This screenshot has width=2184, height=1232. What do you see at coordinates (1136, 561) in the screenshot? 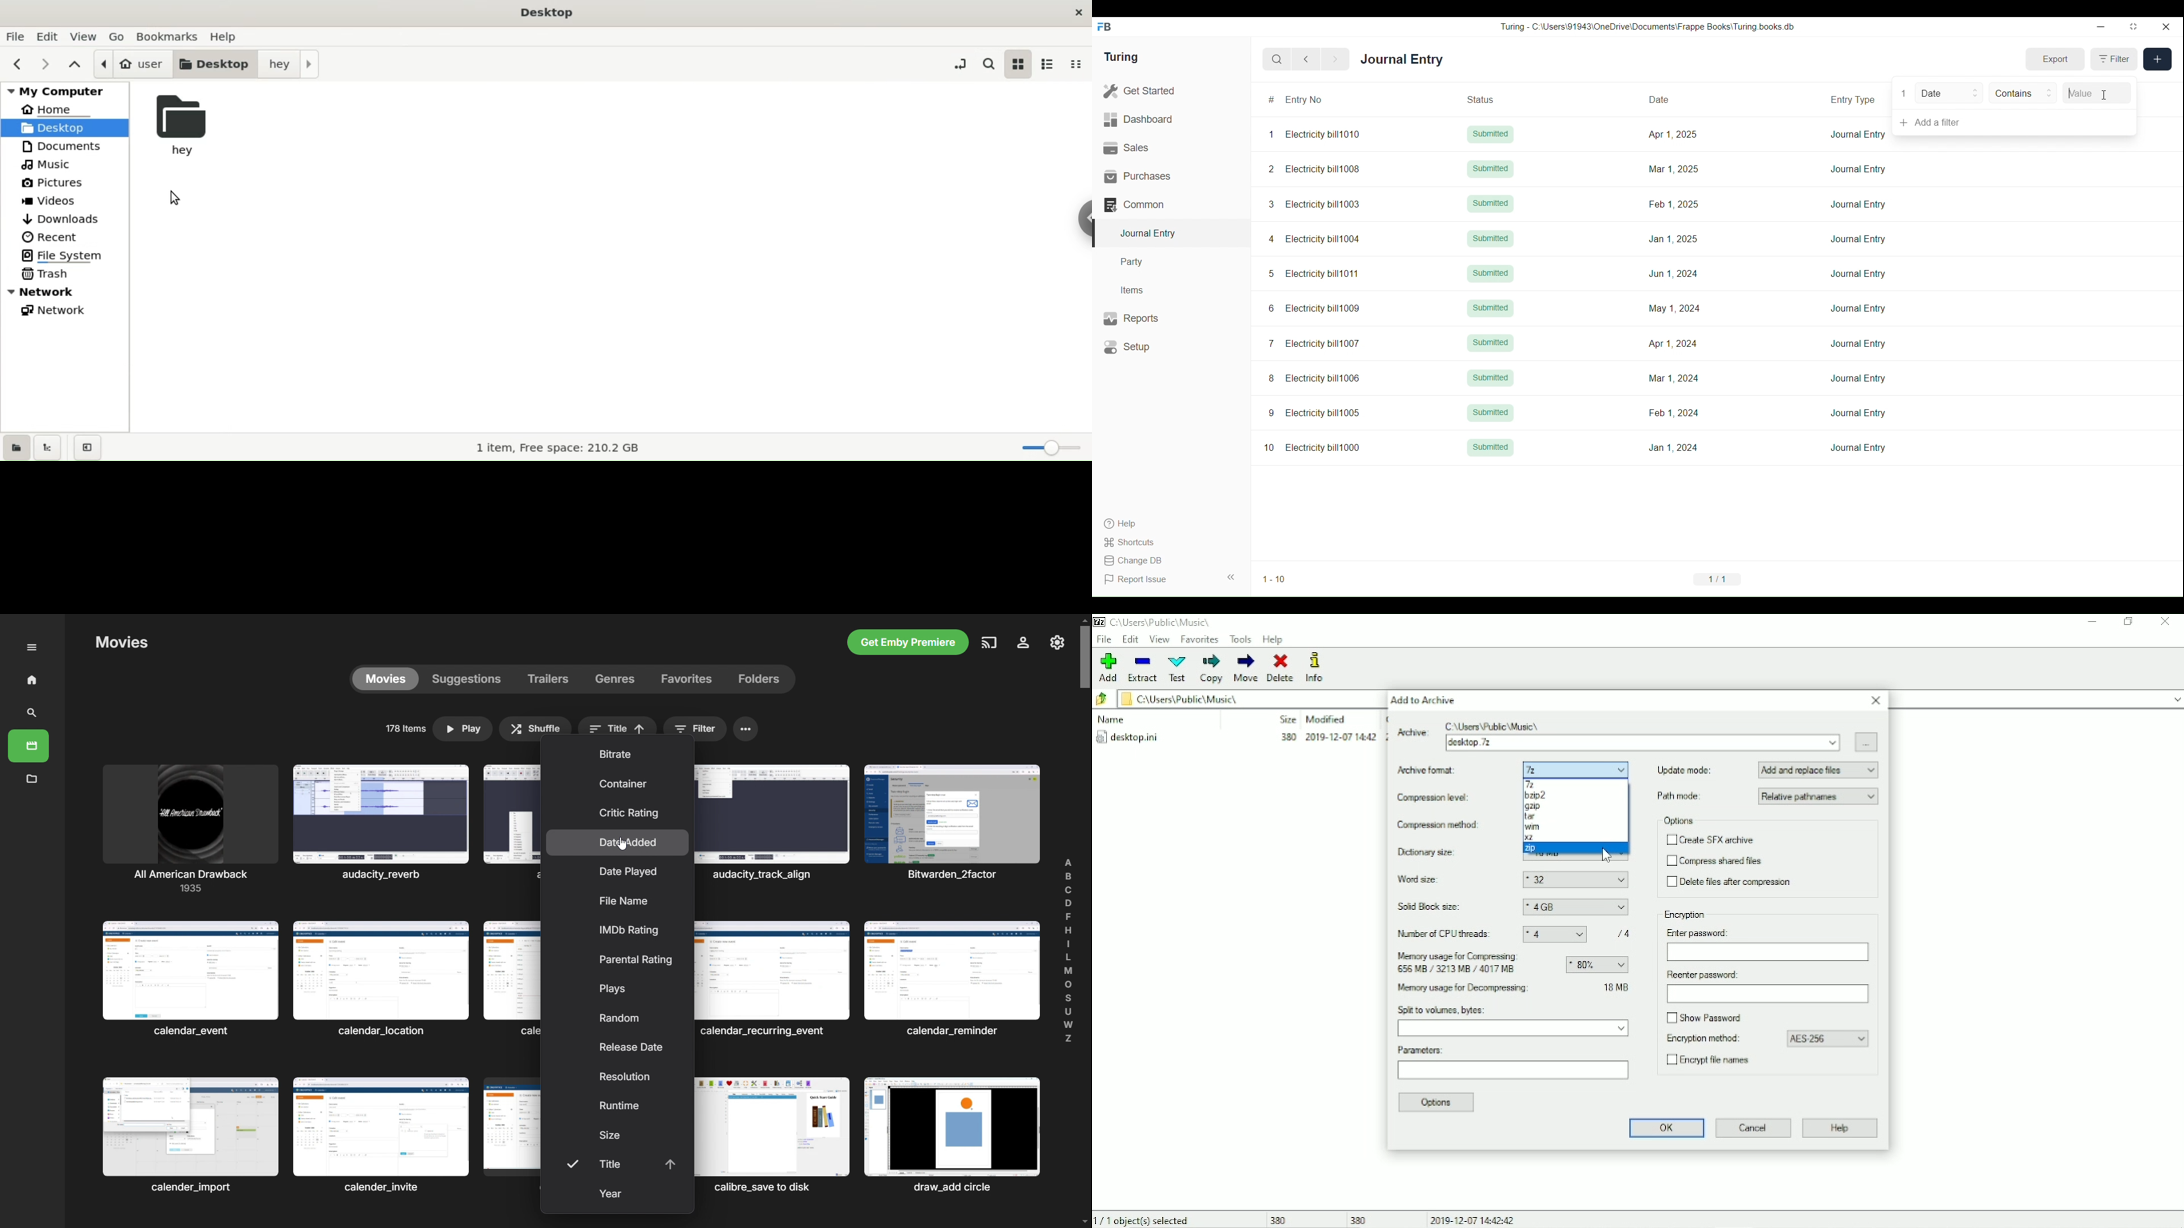
I see `Change DB` at bounding box center [1136, 561].